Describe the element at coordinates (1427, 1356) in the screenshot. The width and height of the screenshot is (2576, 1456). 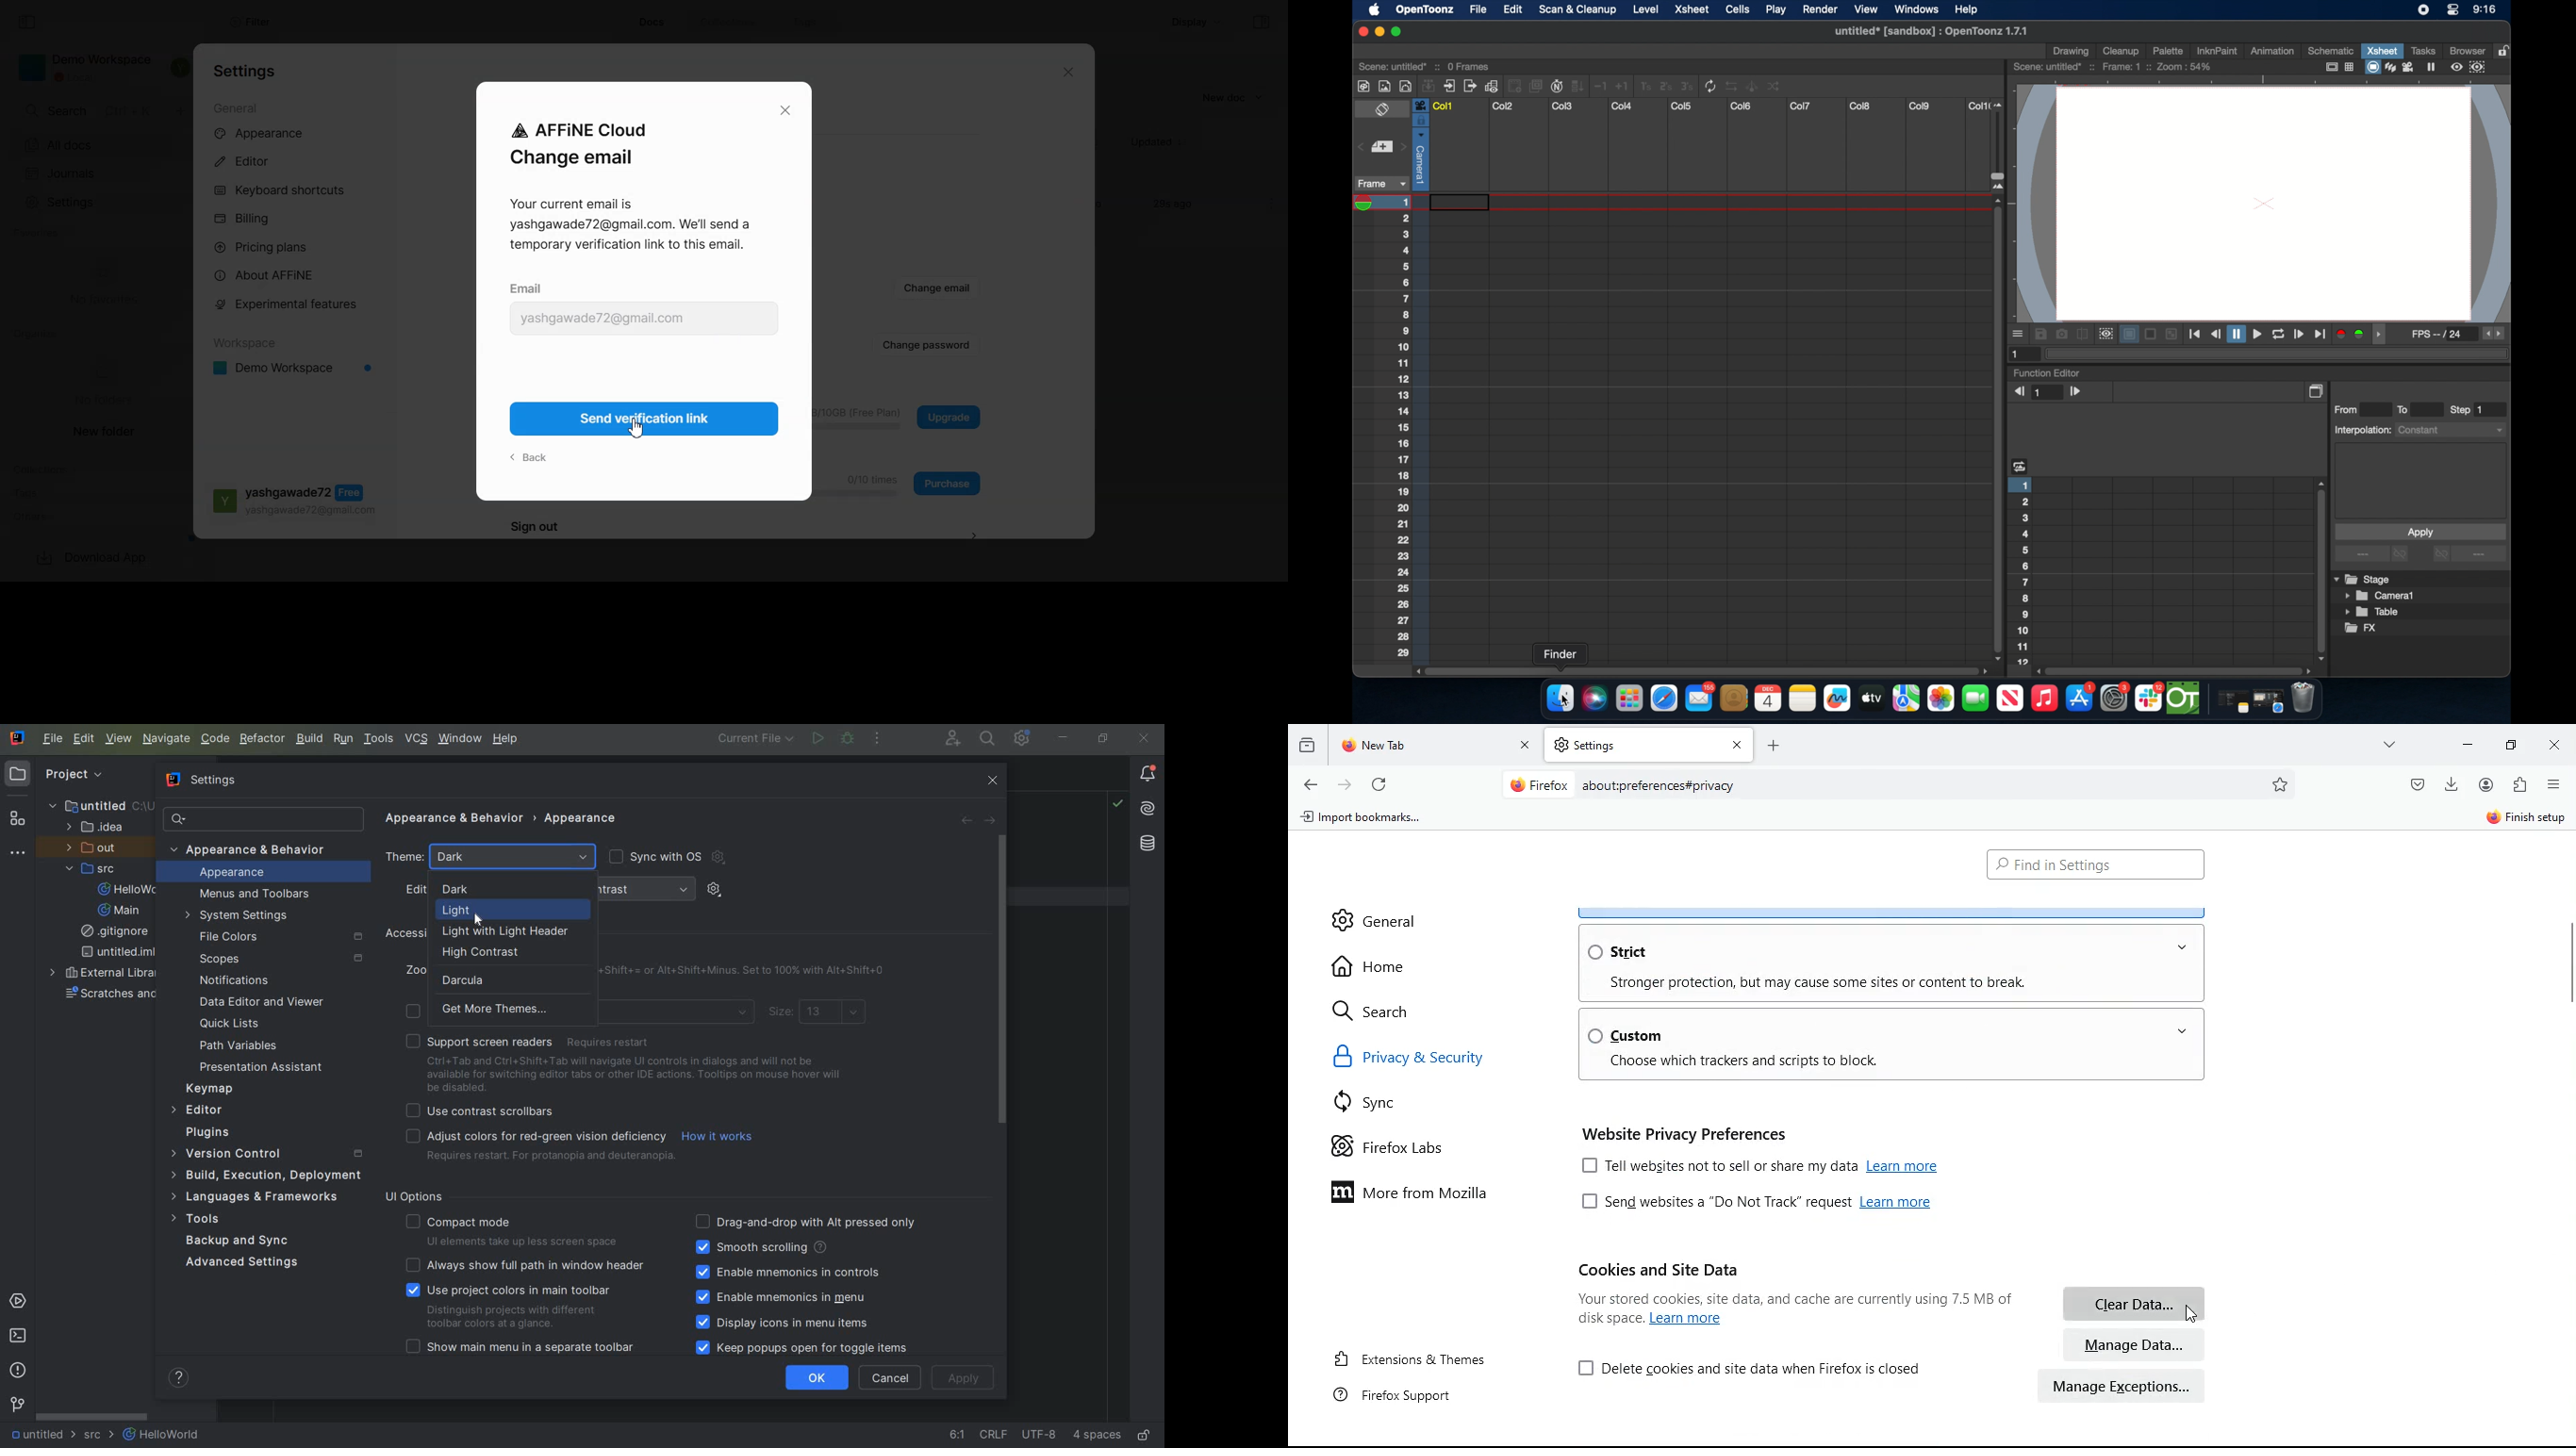
I see `extensions & themes` at that location.